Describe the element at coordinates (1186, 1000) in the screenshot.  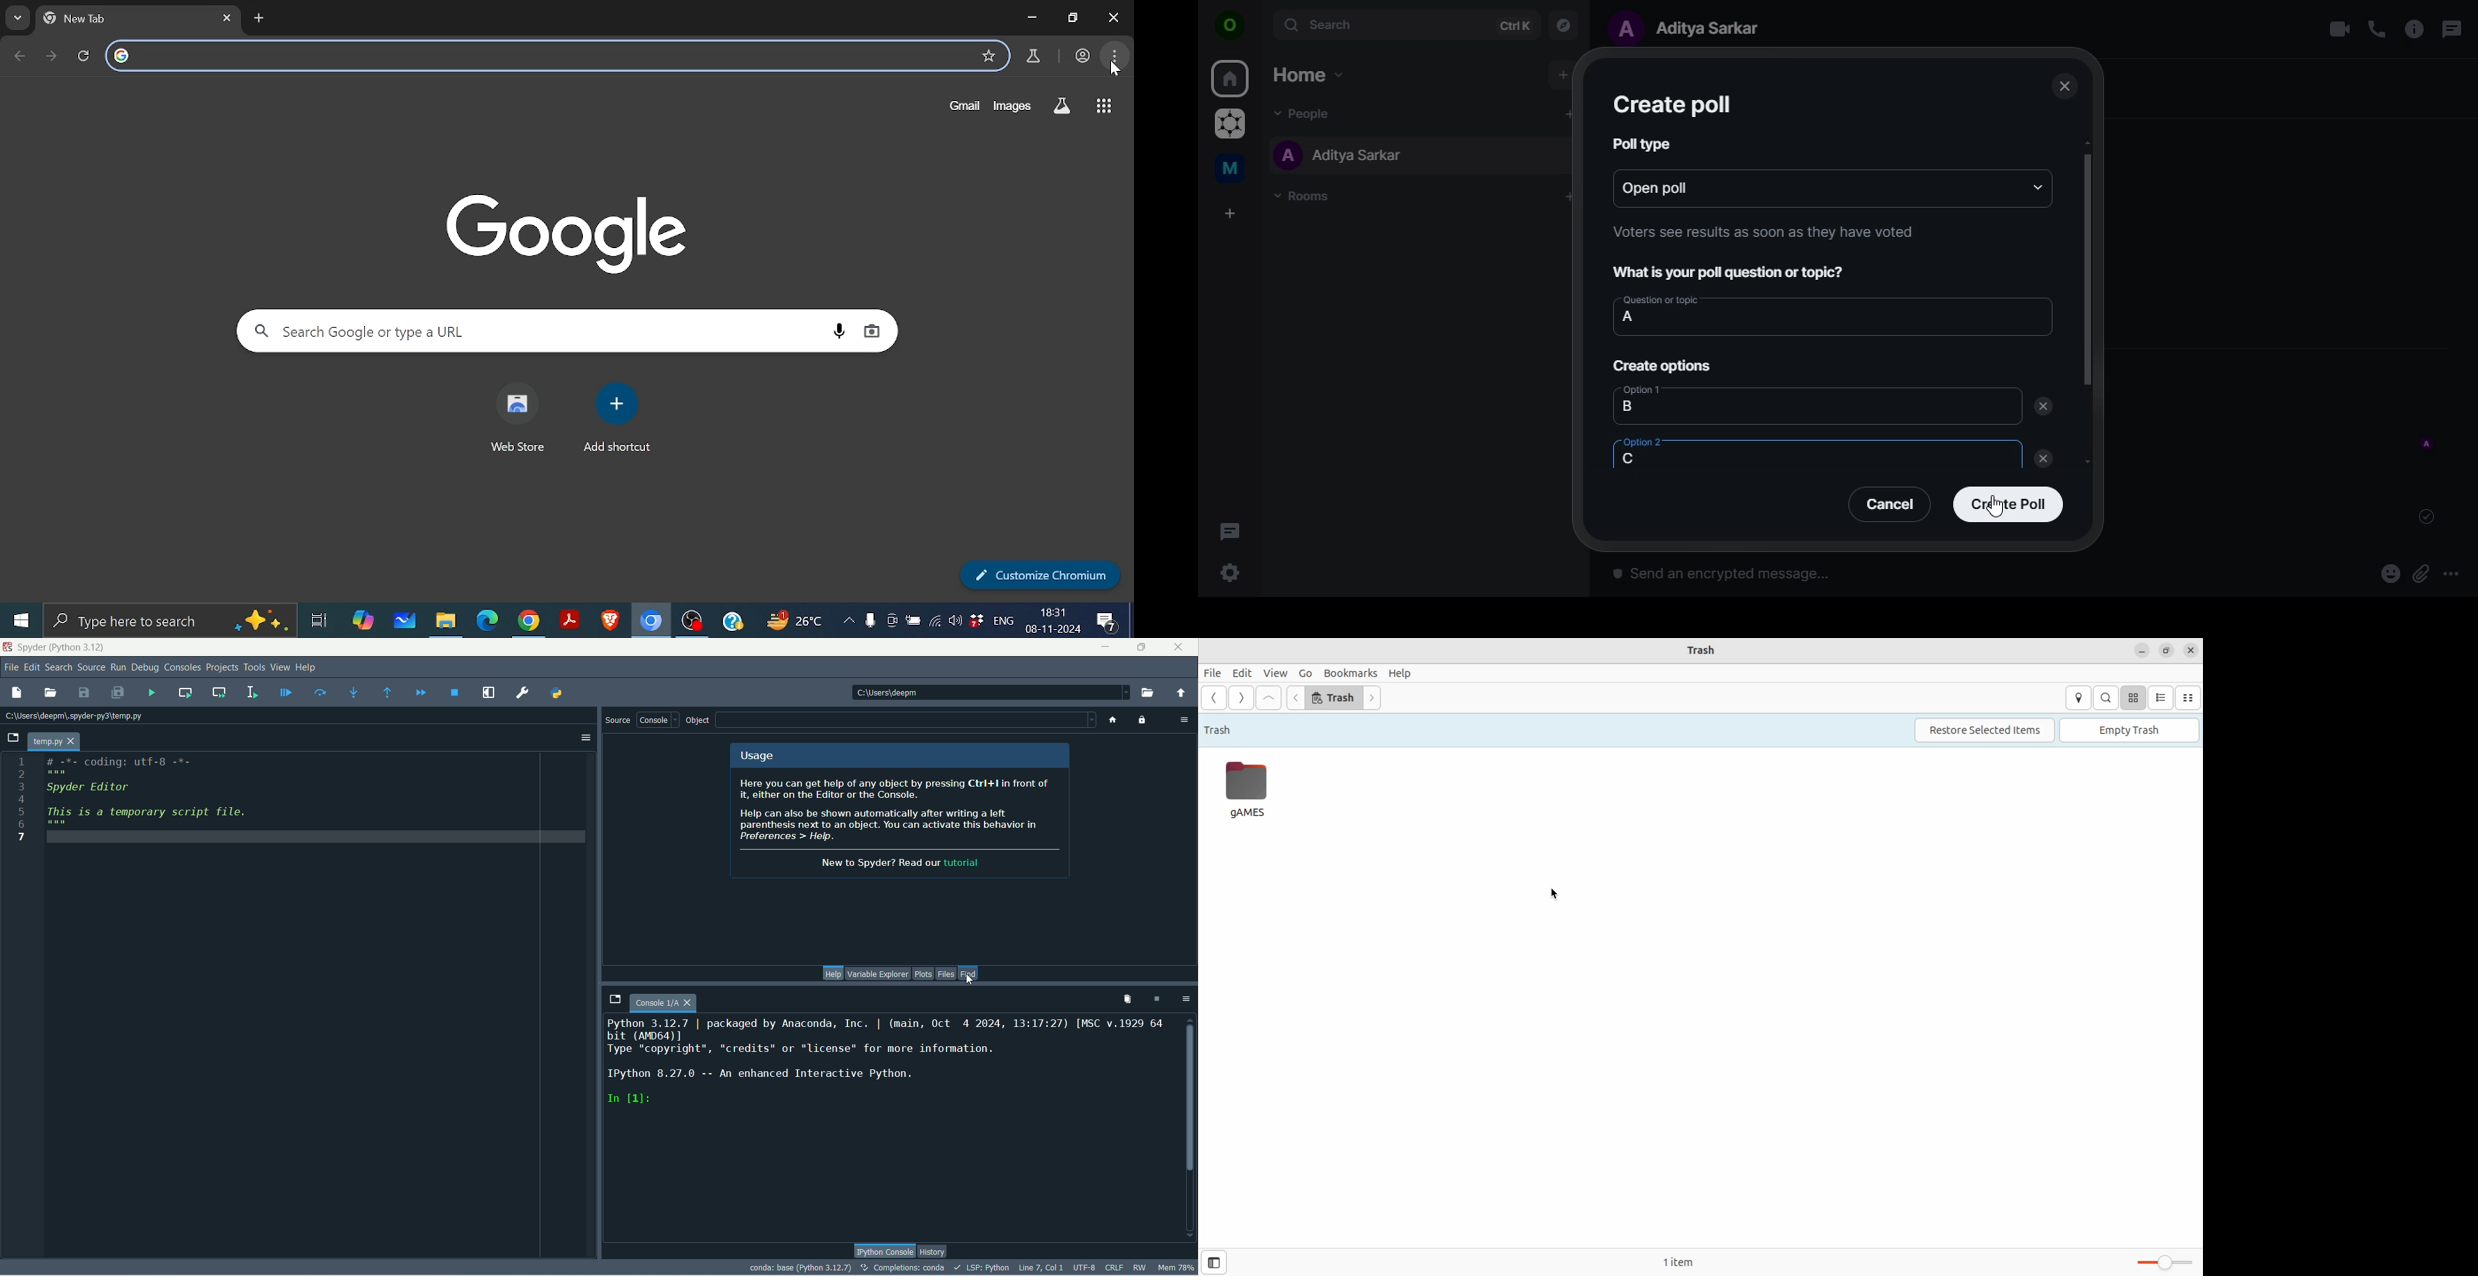
I see `options` at that location.